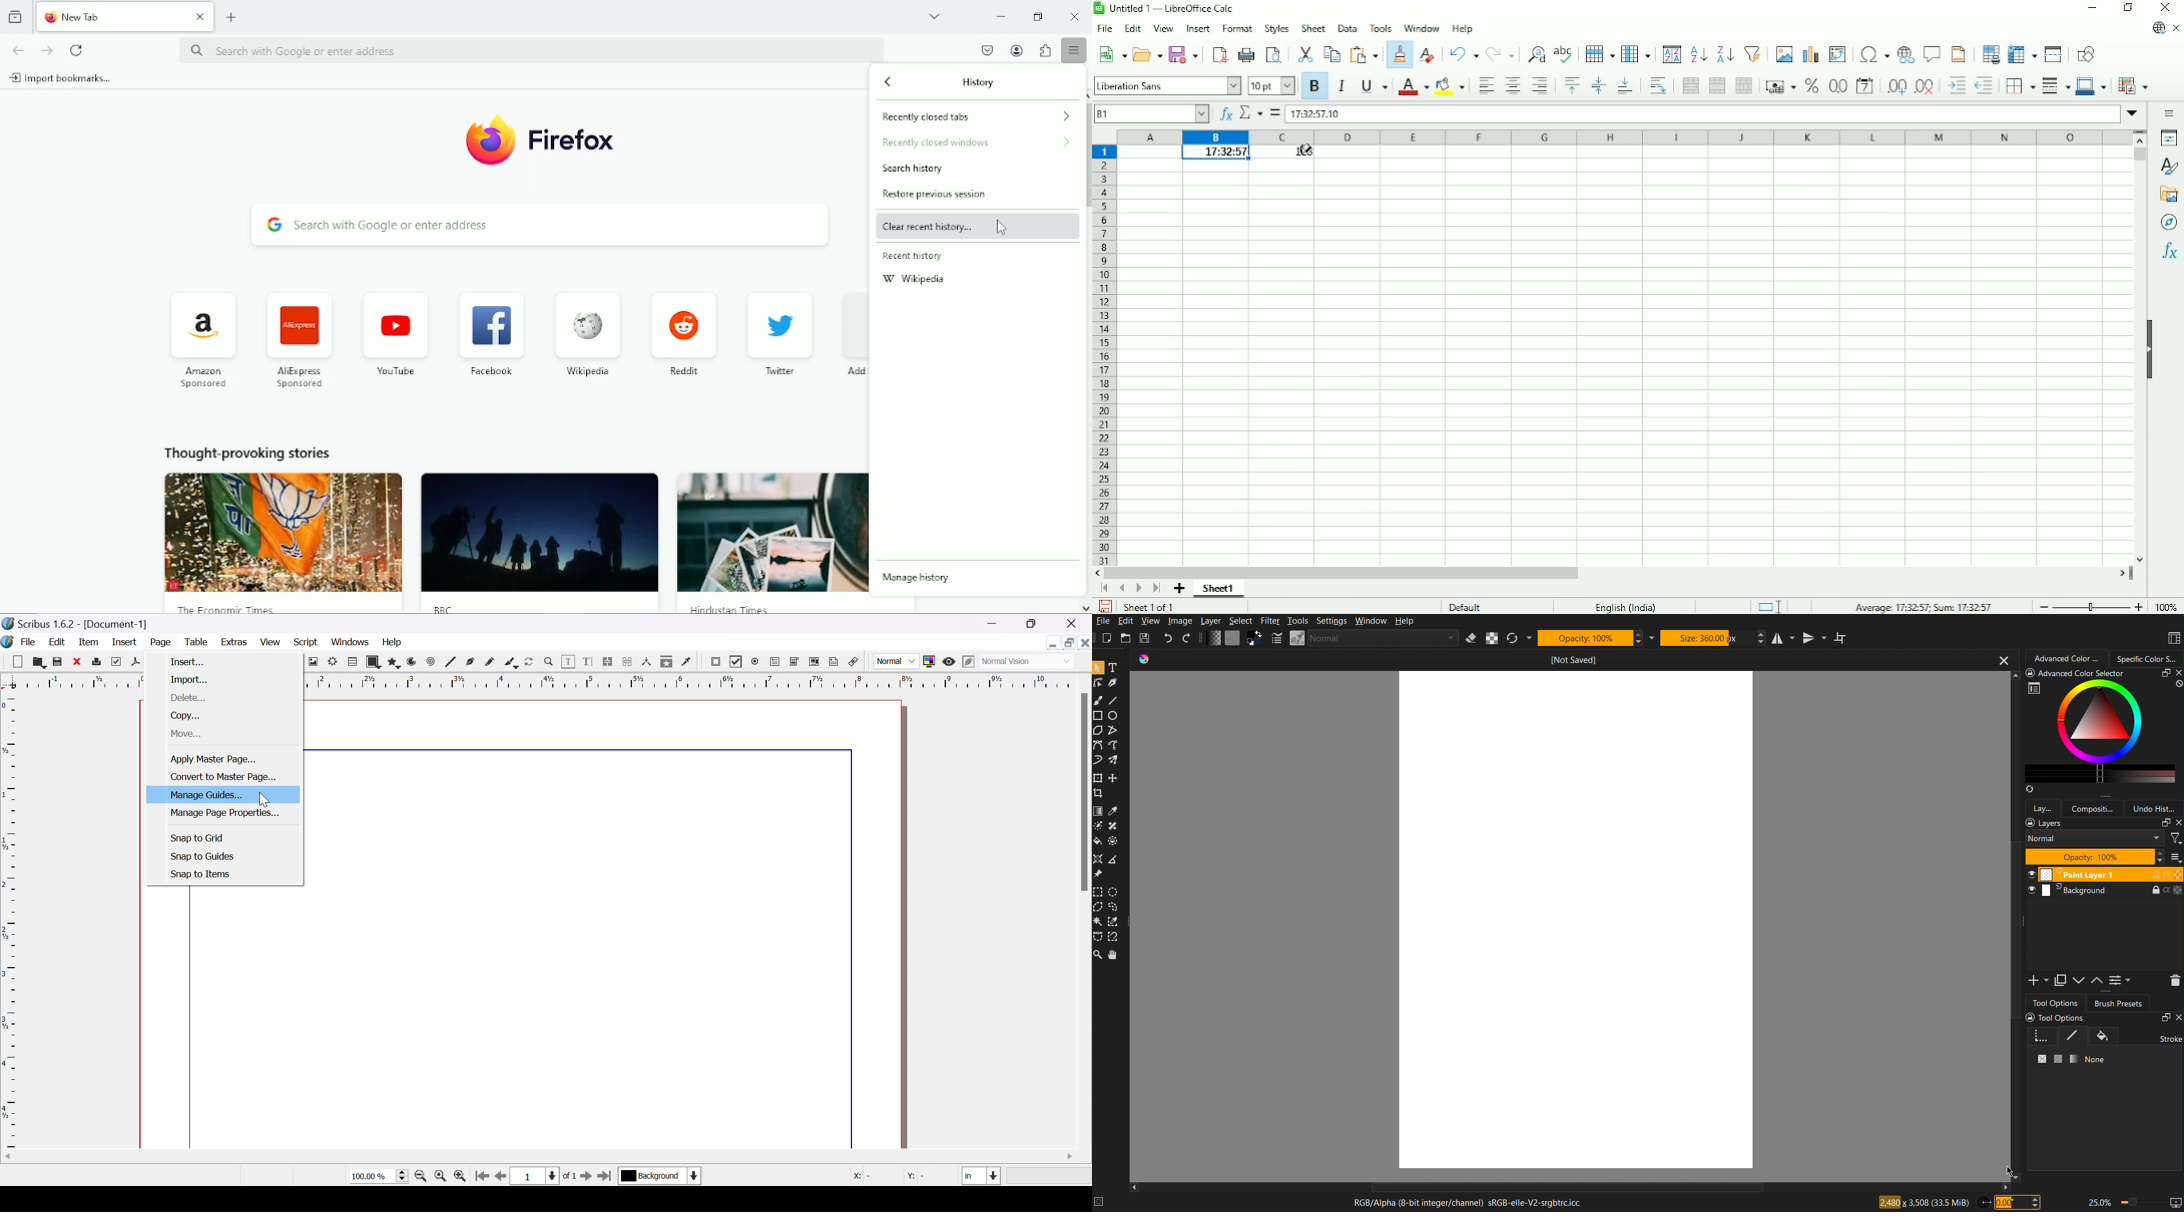 The image size is (2184, 1232). Describe the element at coordinates (529, 50) in the screenshot. I see `Search with google or enter address` at that location.